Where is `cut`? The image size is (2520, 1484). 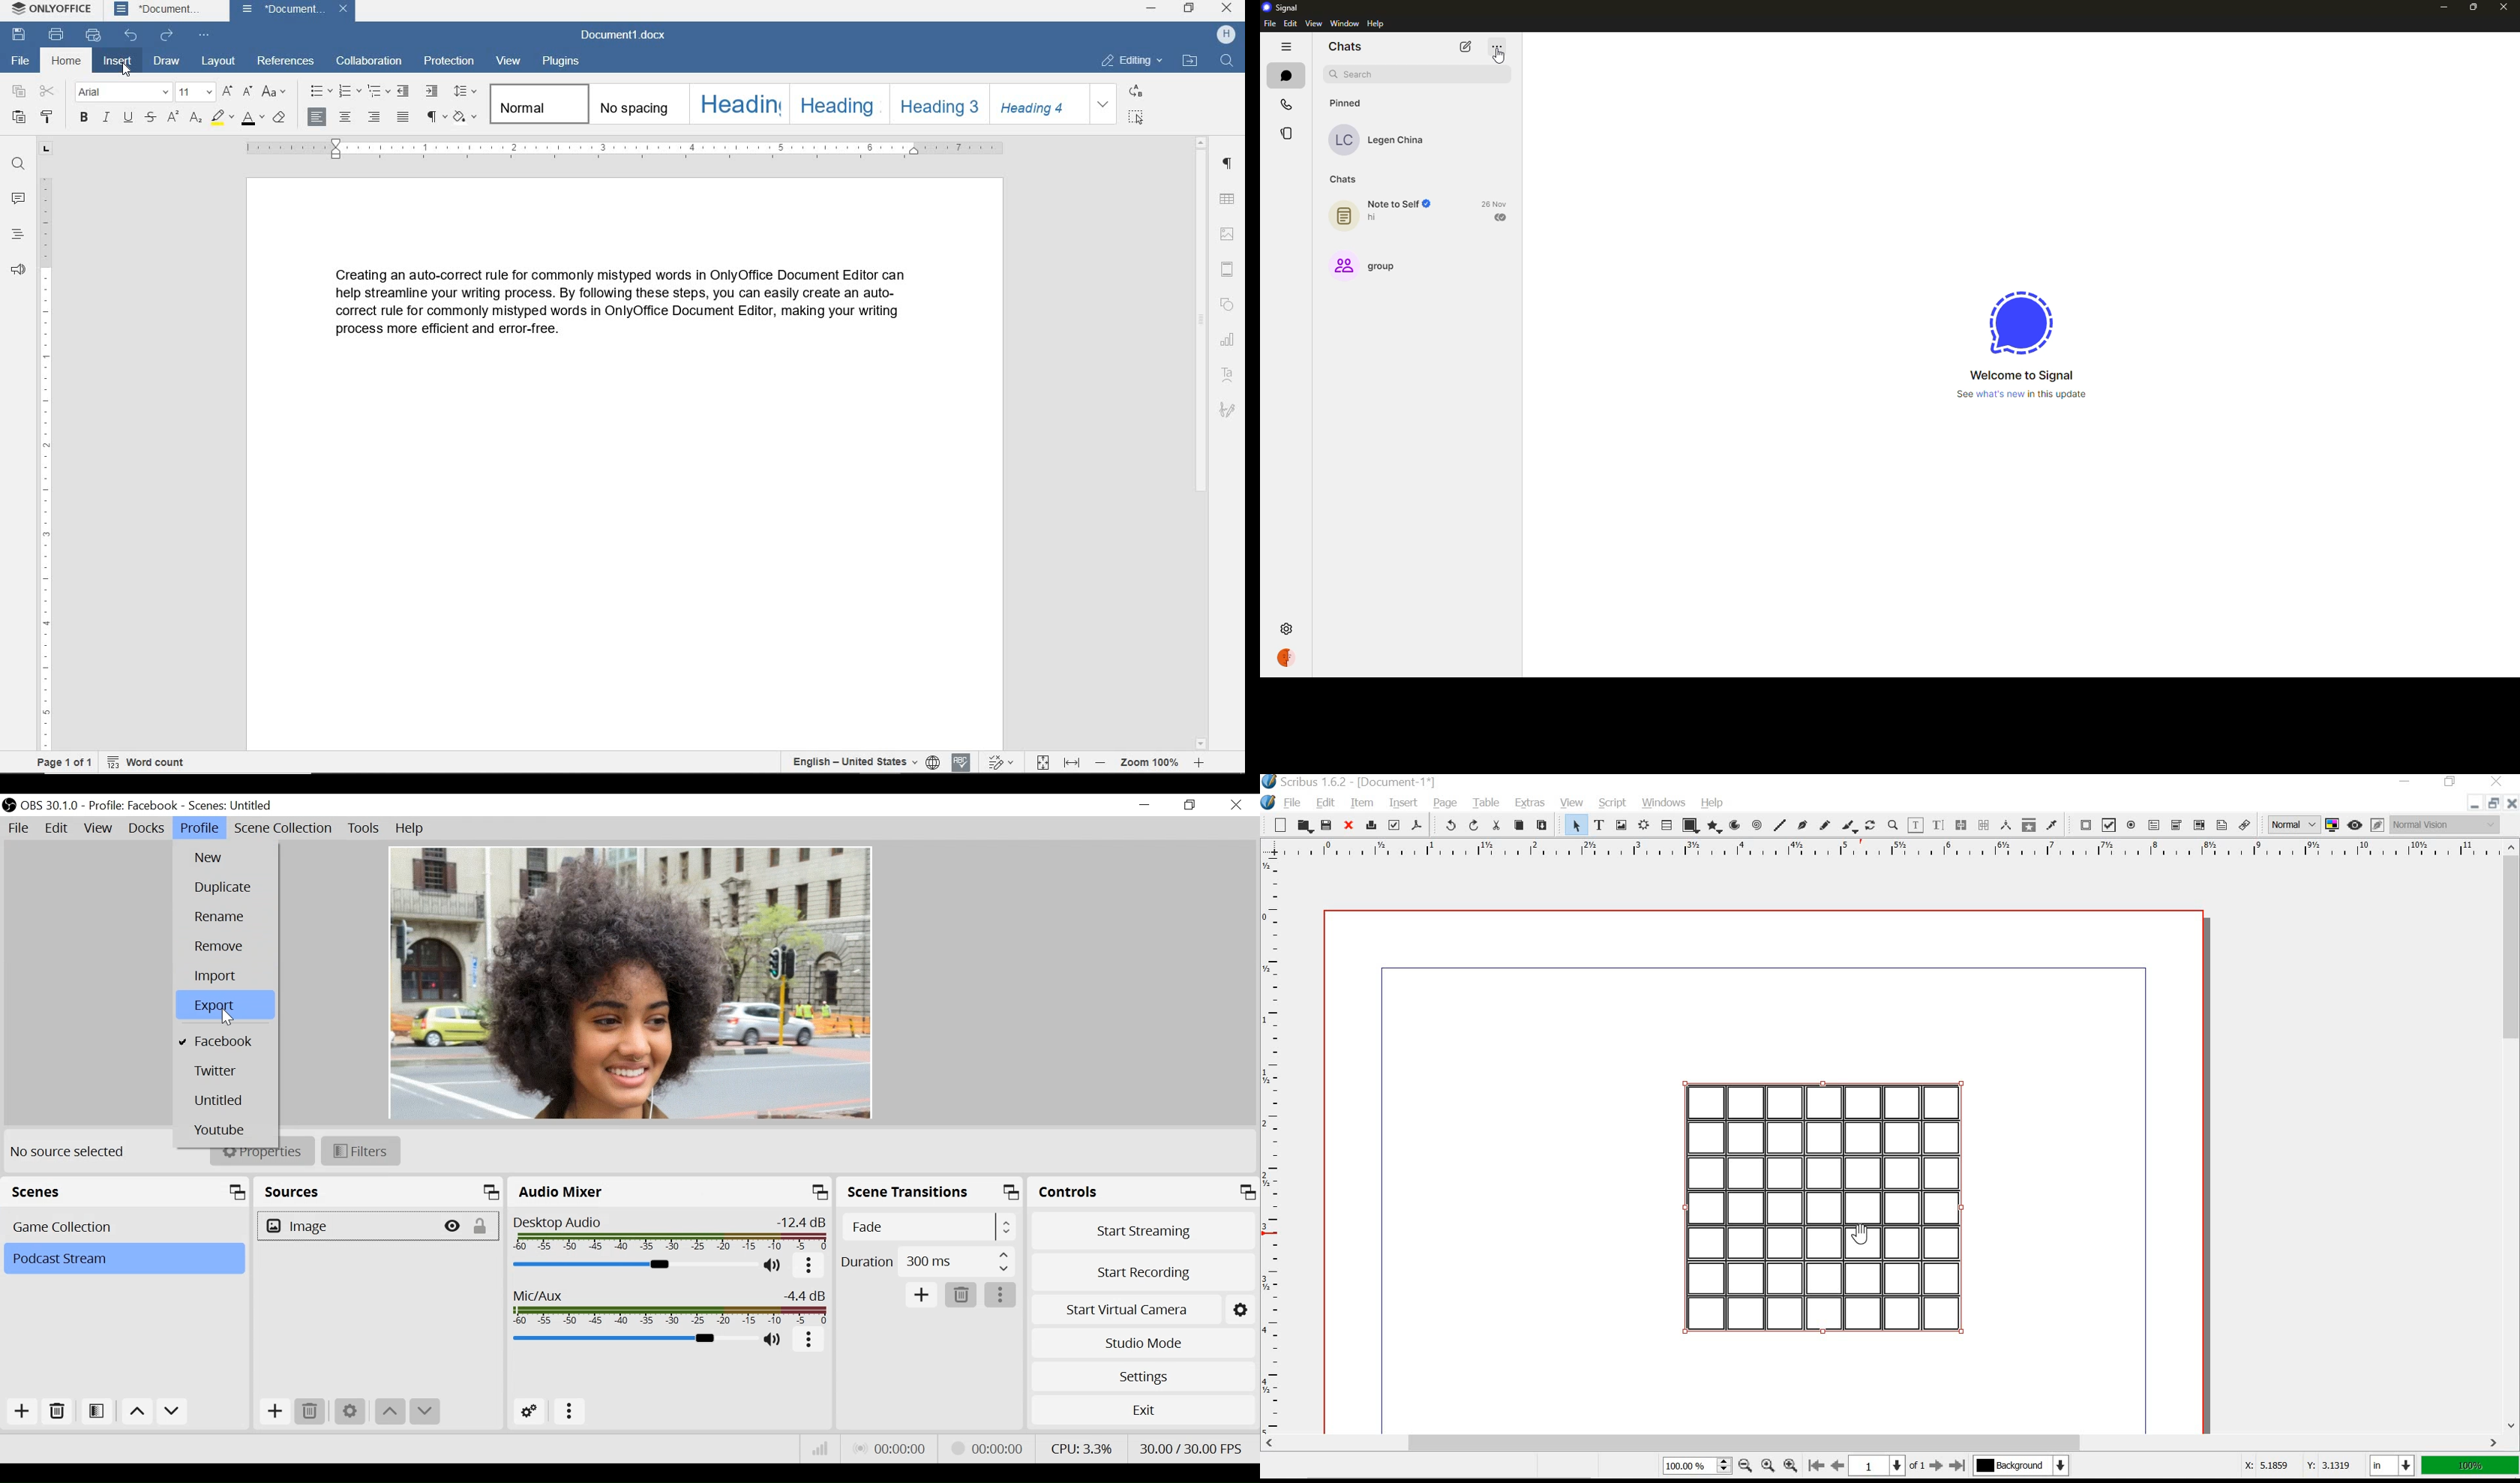 cut is located at coordinates (1496, 827).